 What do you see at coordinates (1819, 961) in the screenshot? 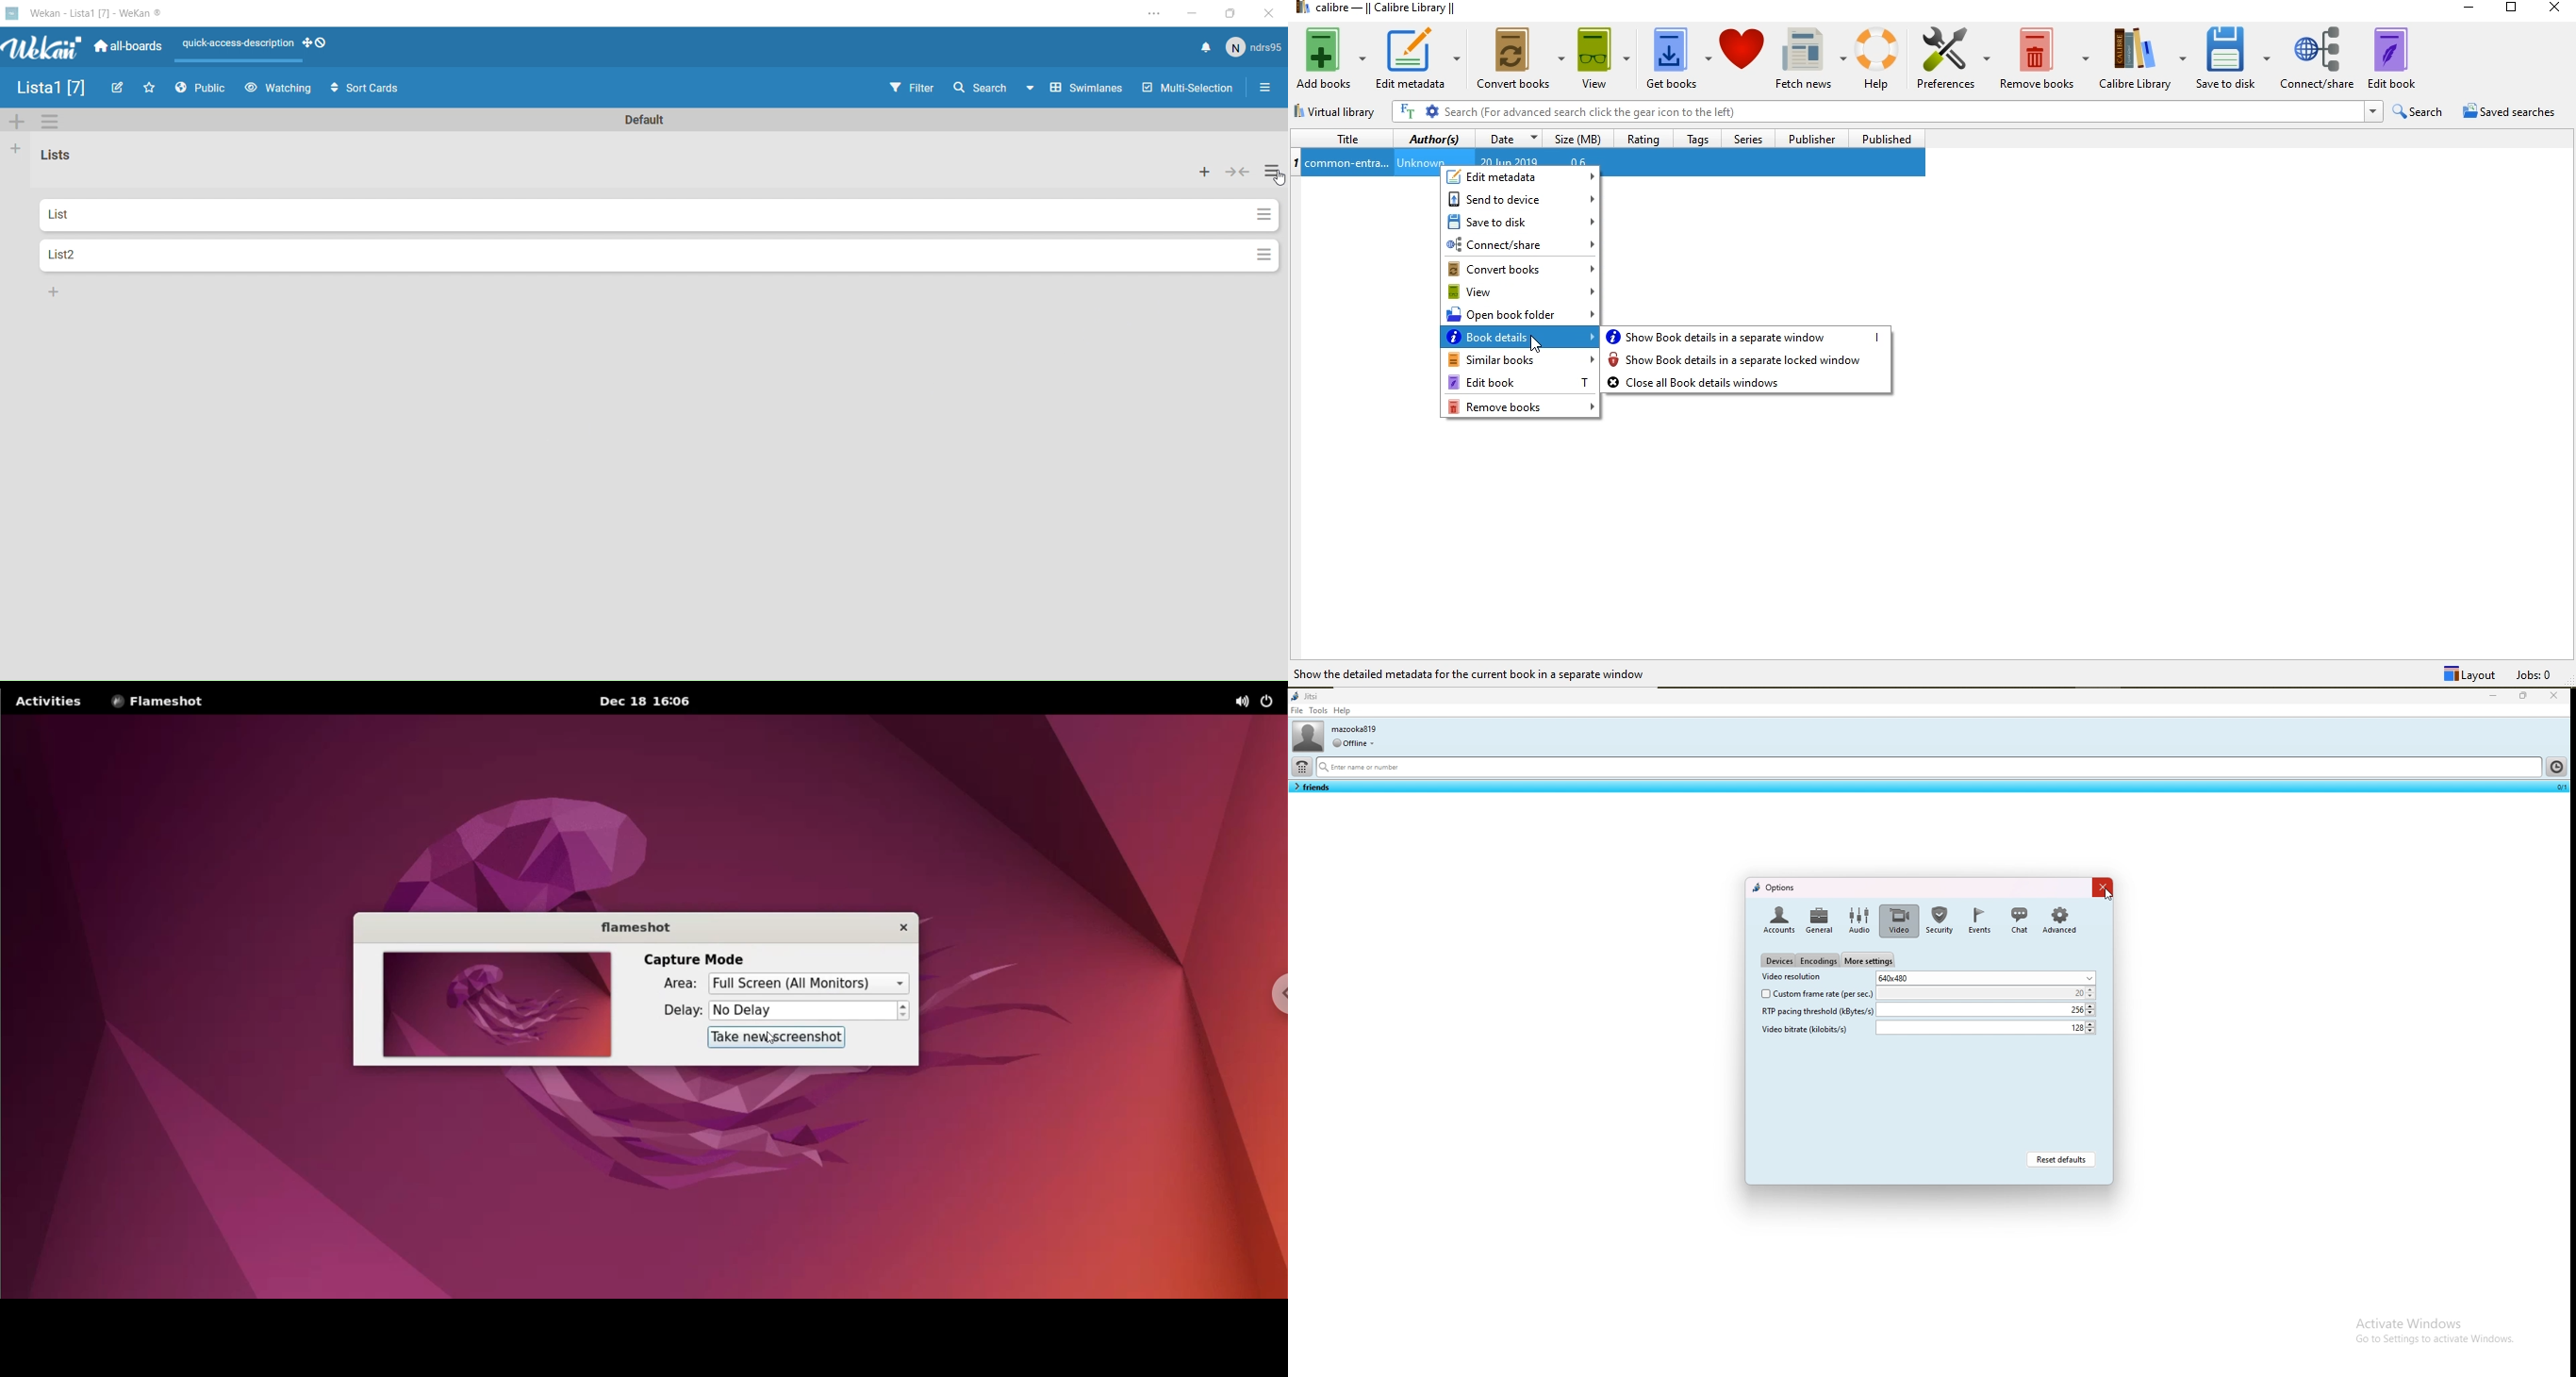
I see `Encodings` at bounding box center [1819, 961].